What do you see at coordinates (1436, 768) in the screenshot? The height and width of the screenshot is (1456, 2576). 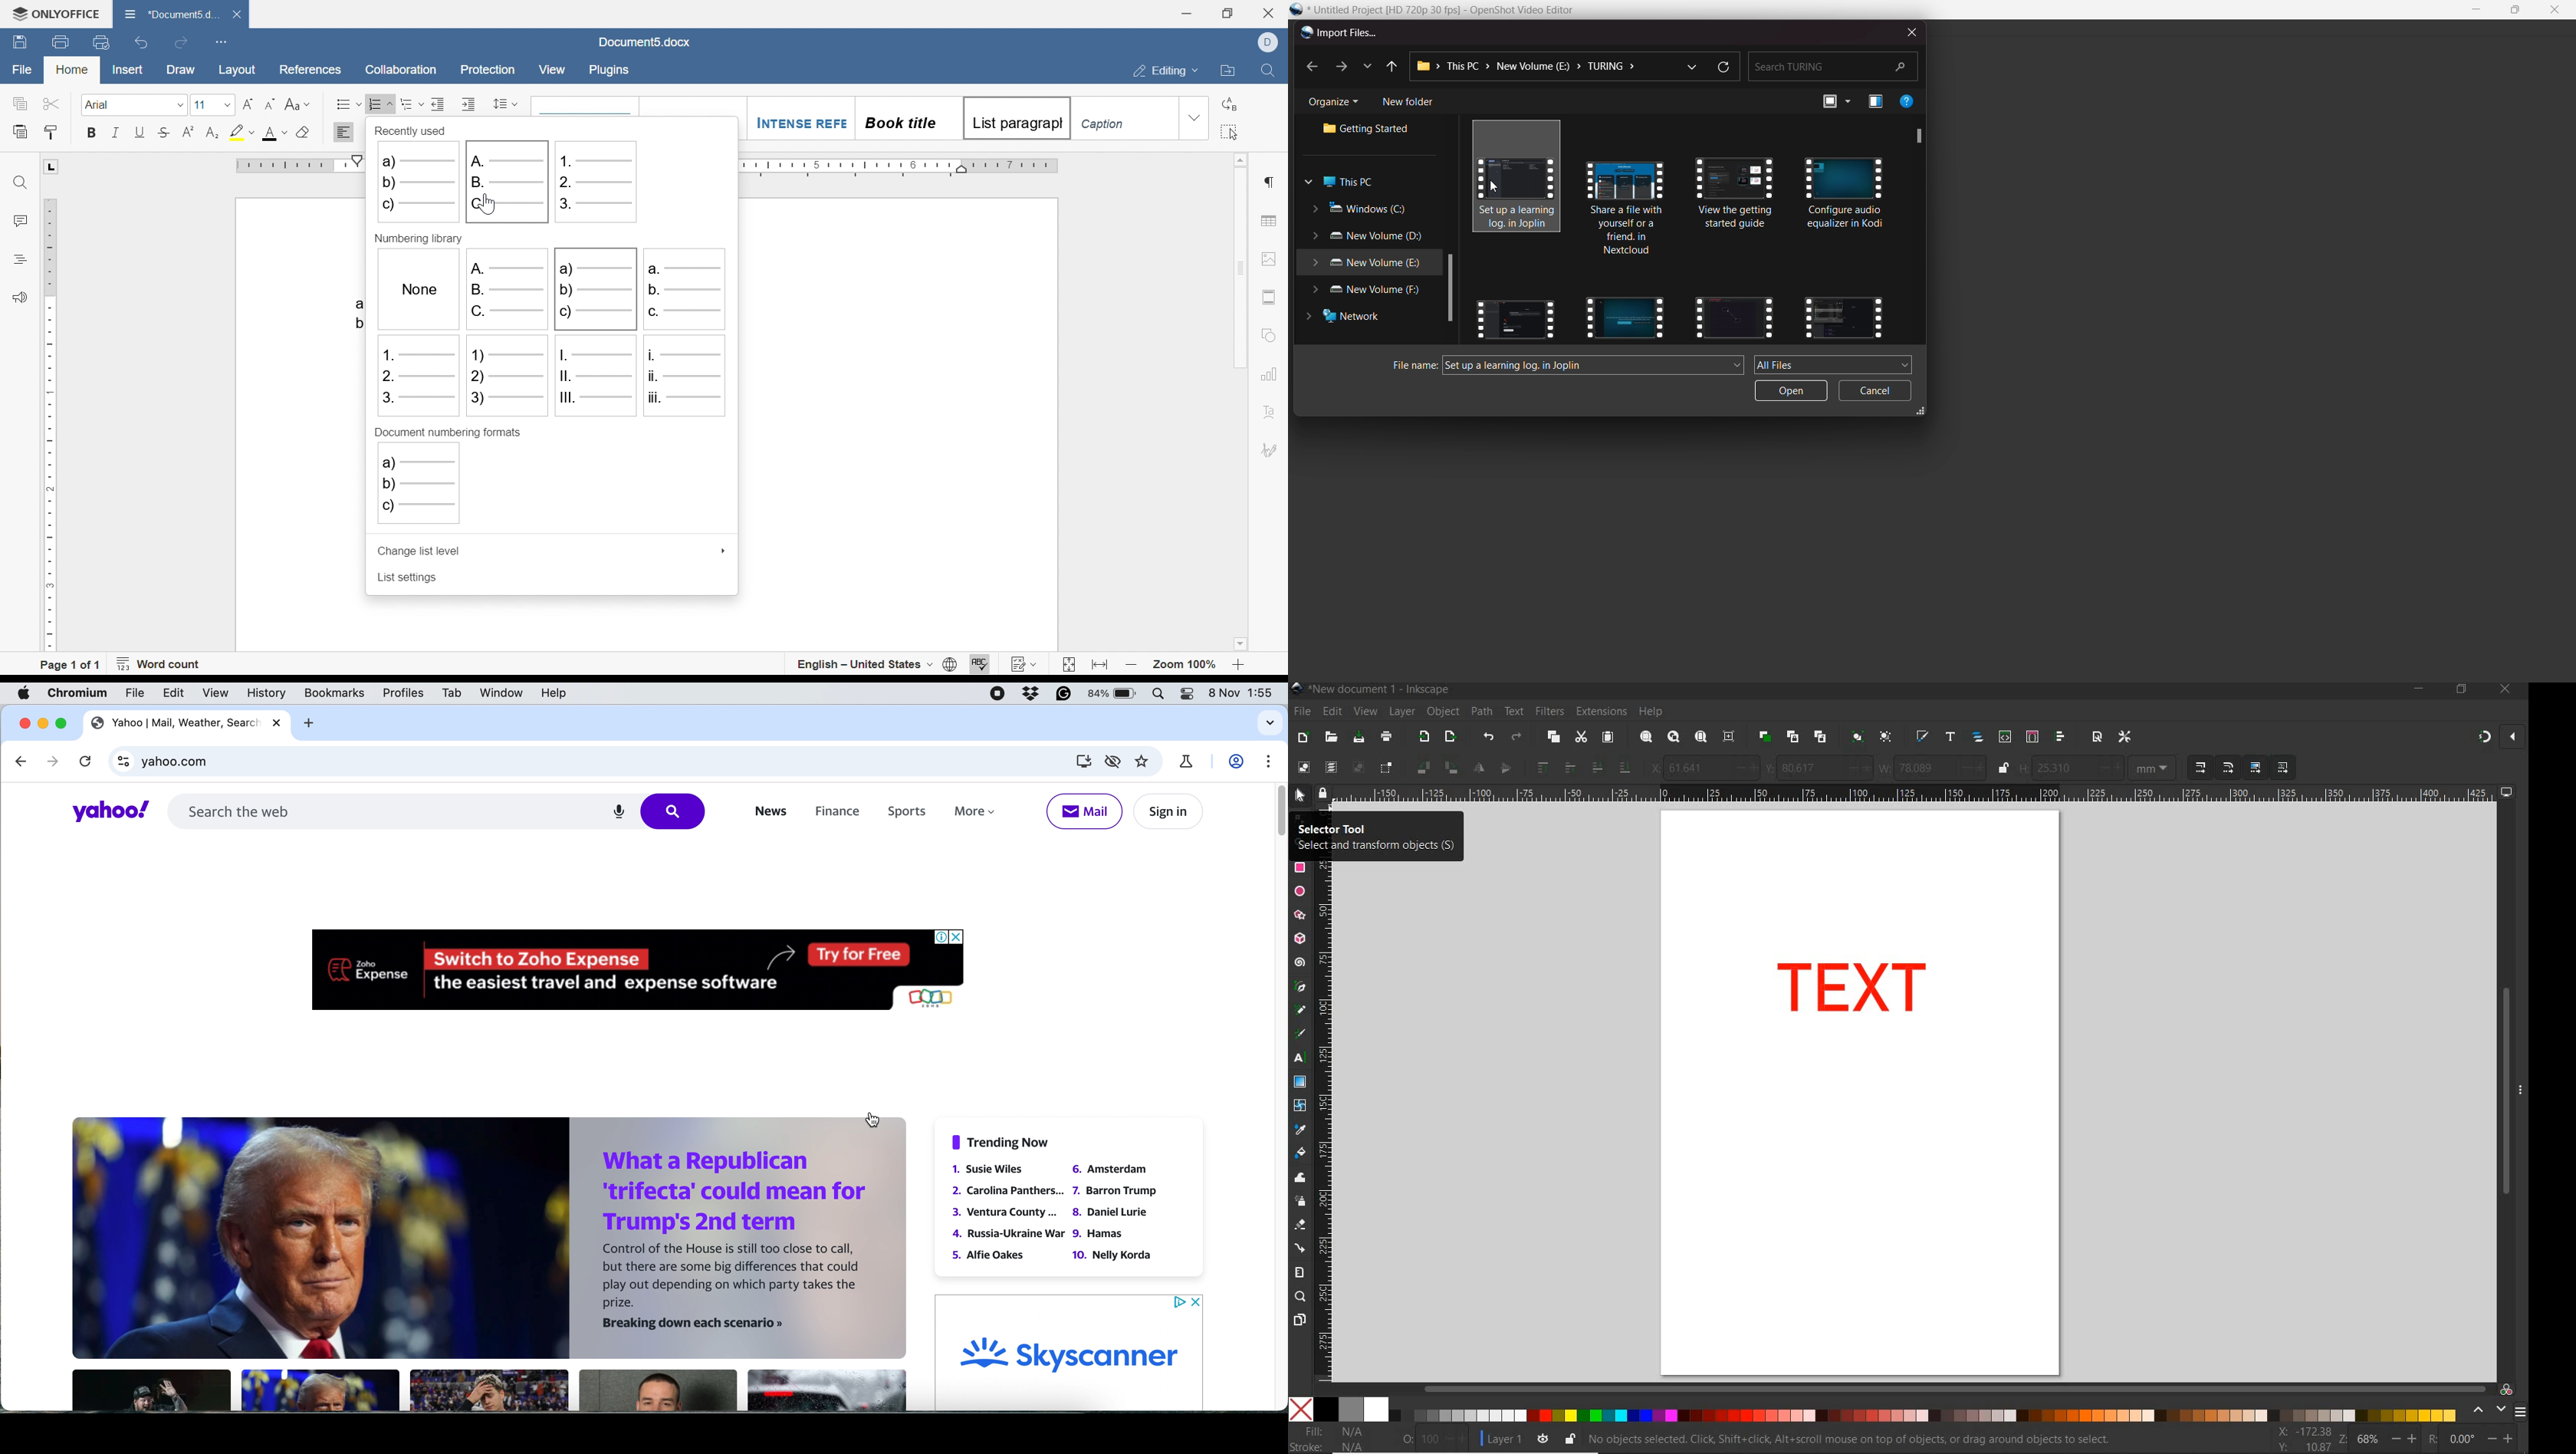 I see `object rotate` at bounding box center [1436, 768].